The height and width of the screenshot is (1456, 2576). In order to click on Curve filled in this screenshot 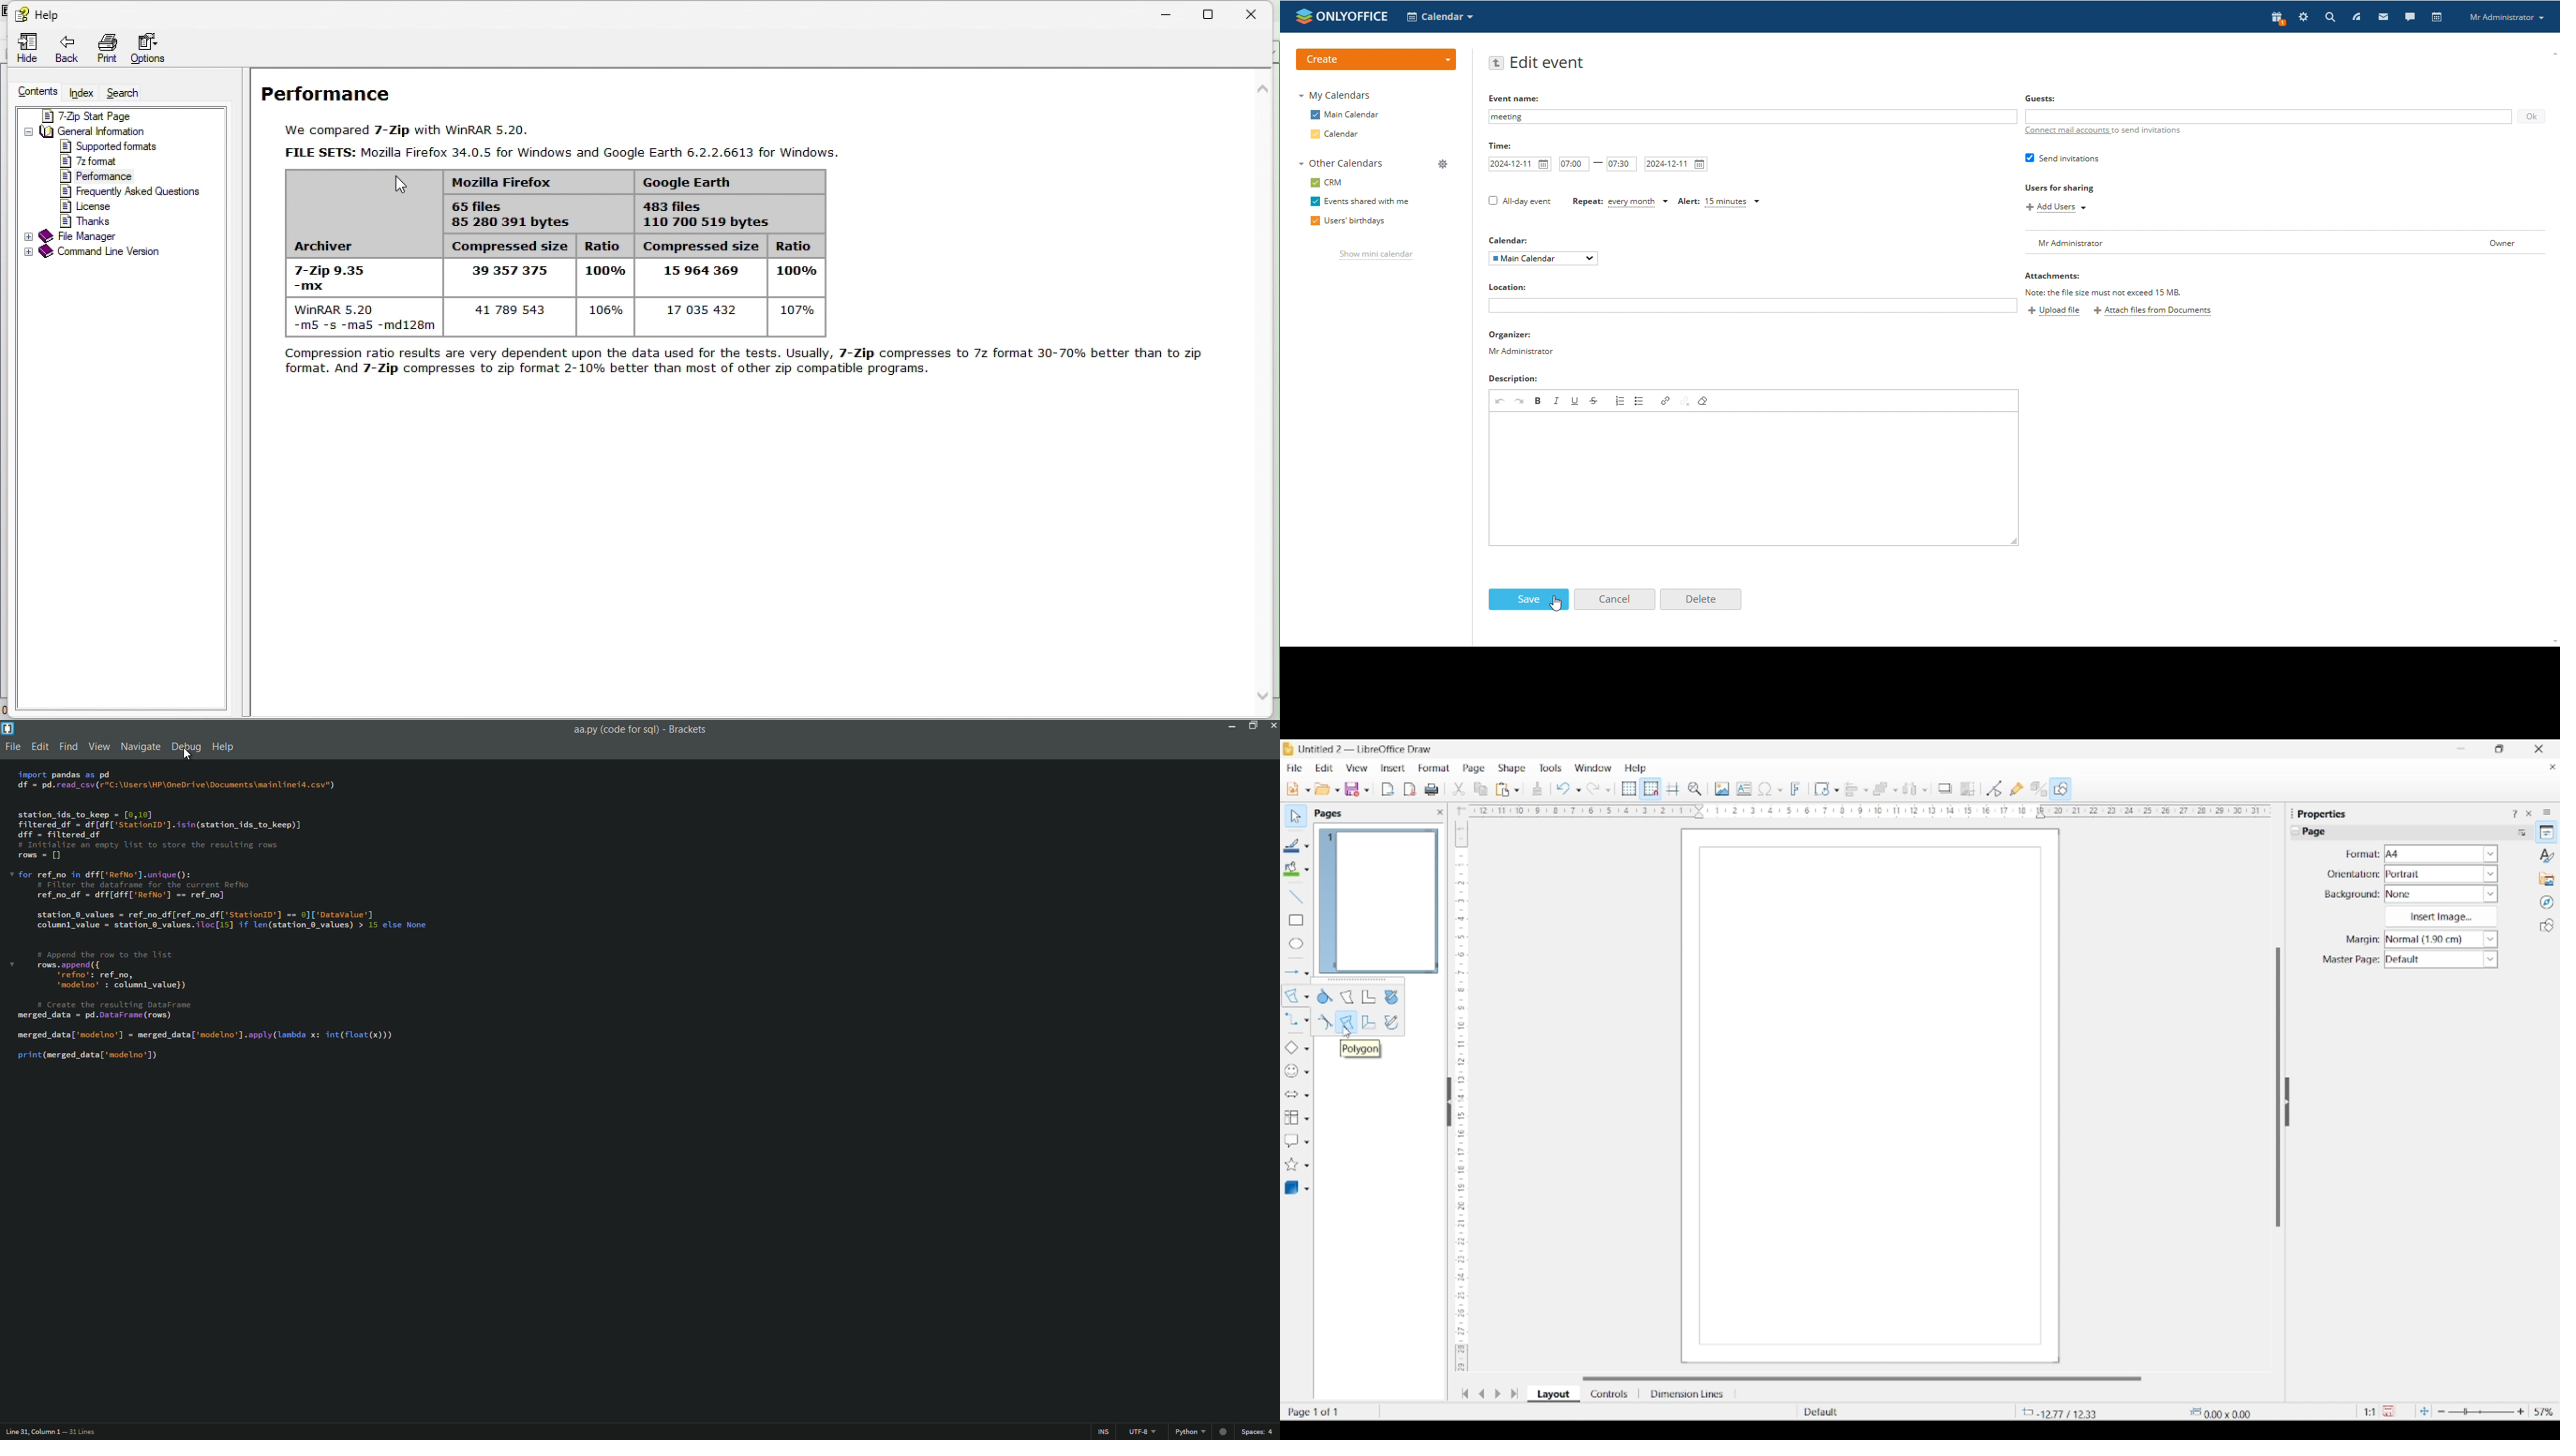, I will do `click(1325, 996)`.